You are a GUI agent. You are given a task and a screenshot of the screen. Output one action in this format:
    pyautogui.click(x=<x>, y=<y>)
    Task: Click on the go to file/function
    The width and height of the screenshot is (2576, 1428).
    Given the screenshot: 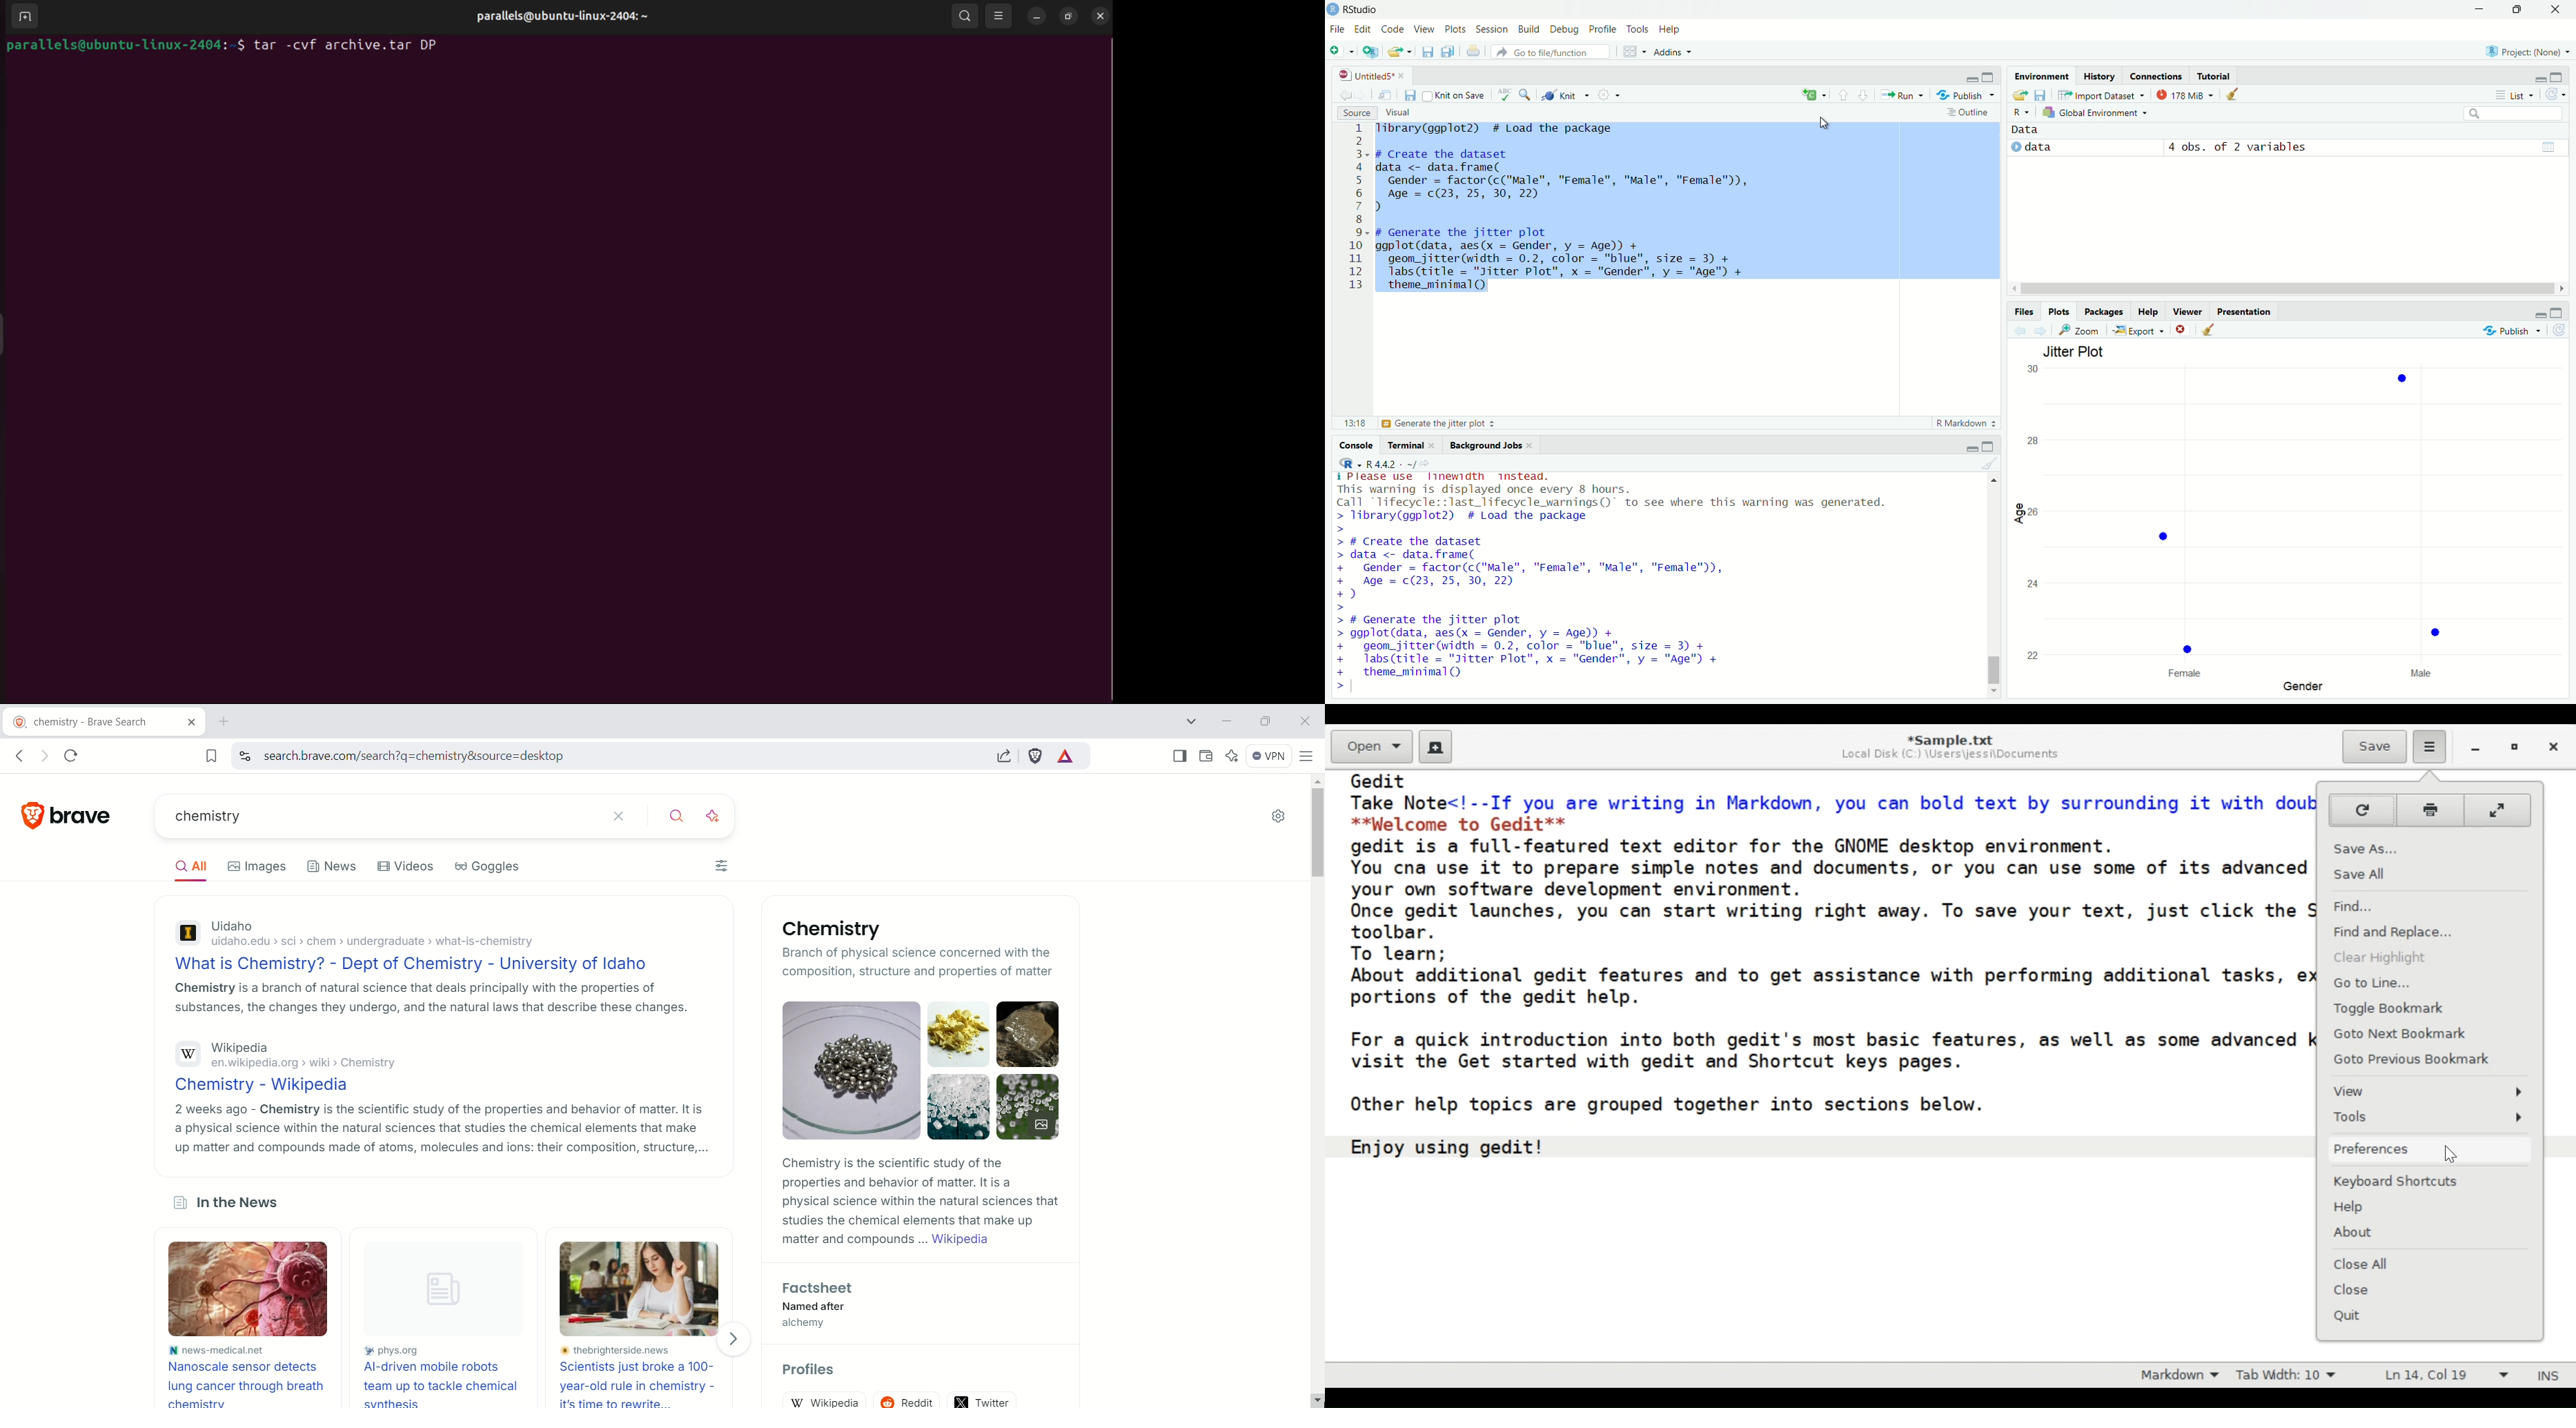 What is the action you would take?
    pyautogui.click(x=1545, y=51)
    